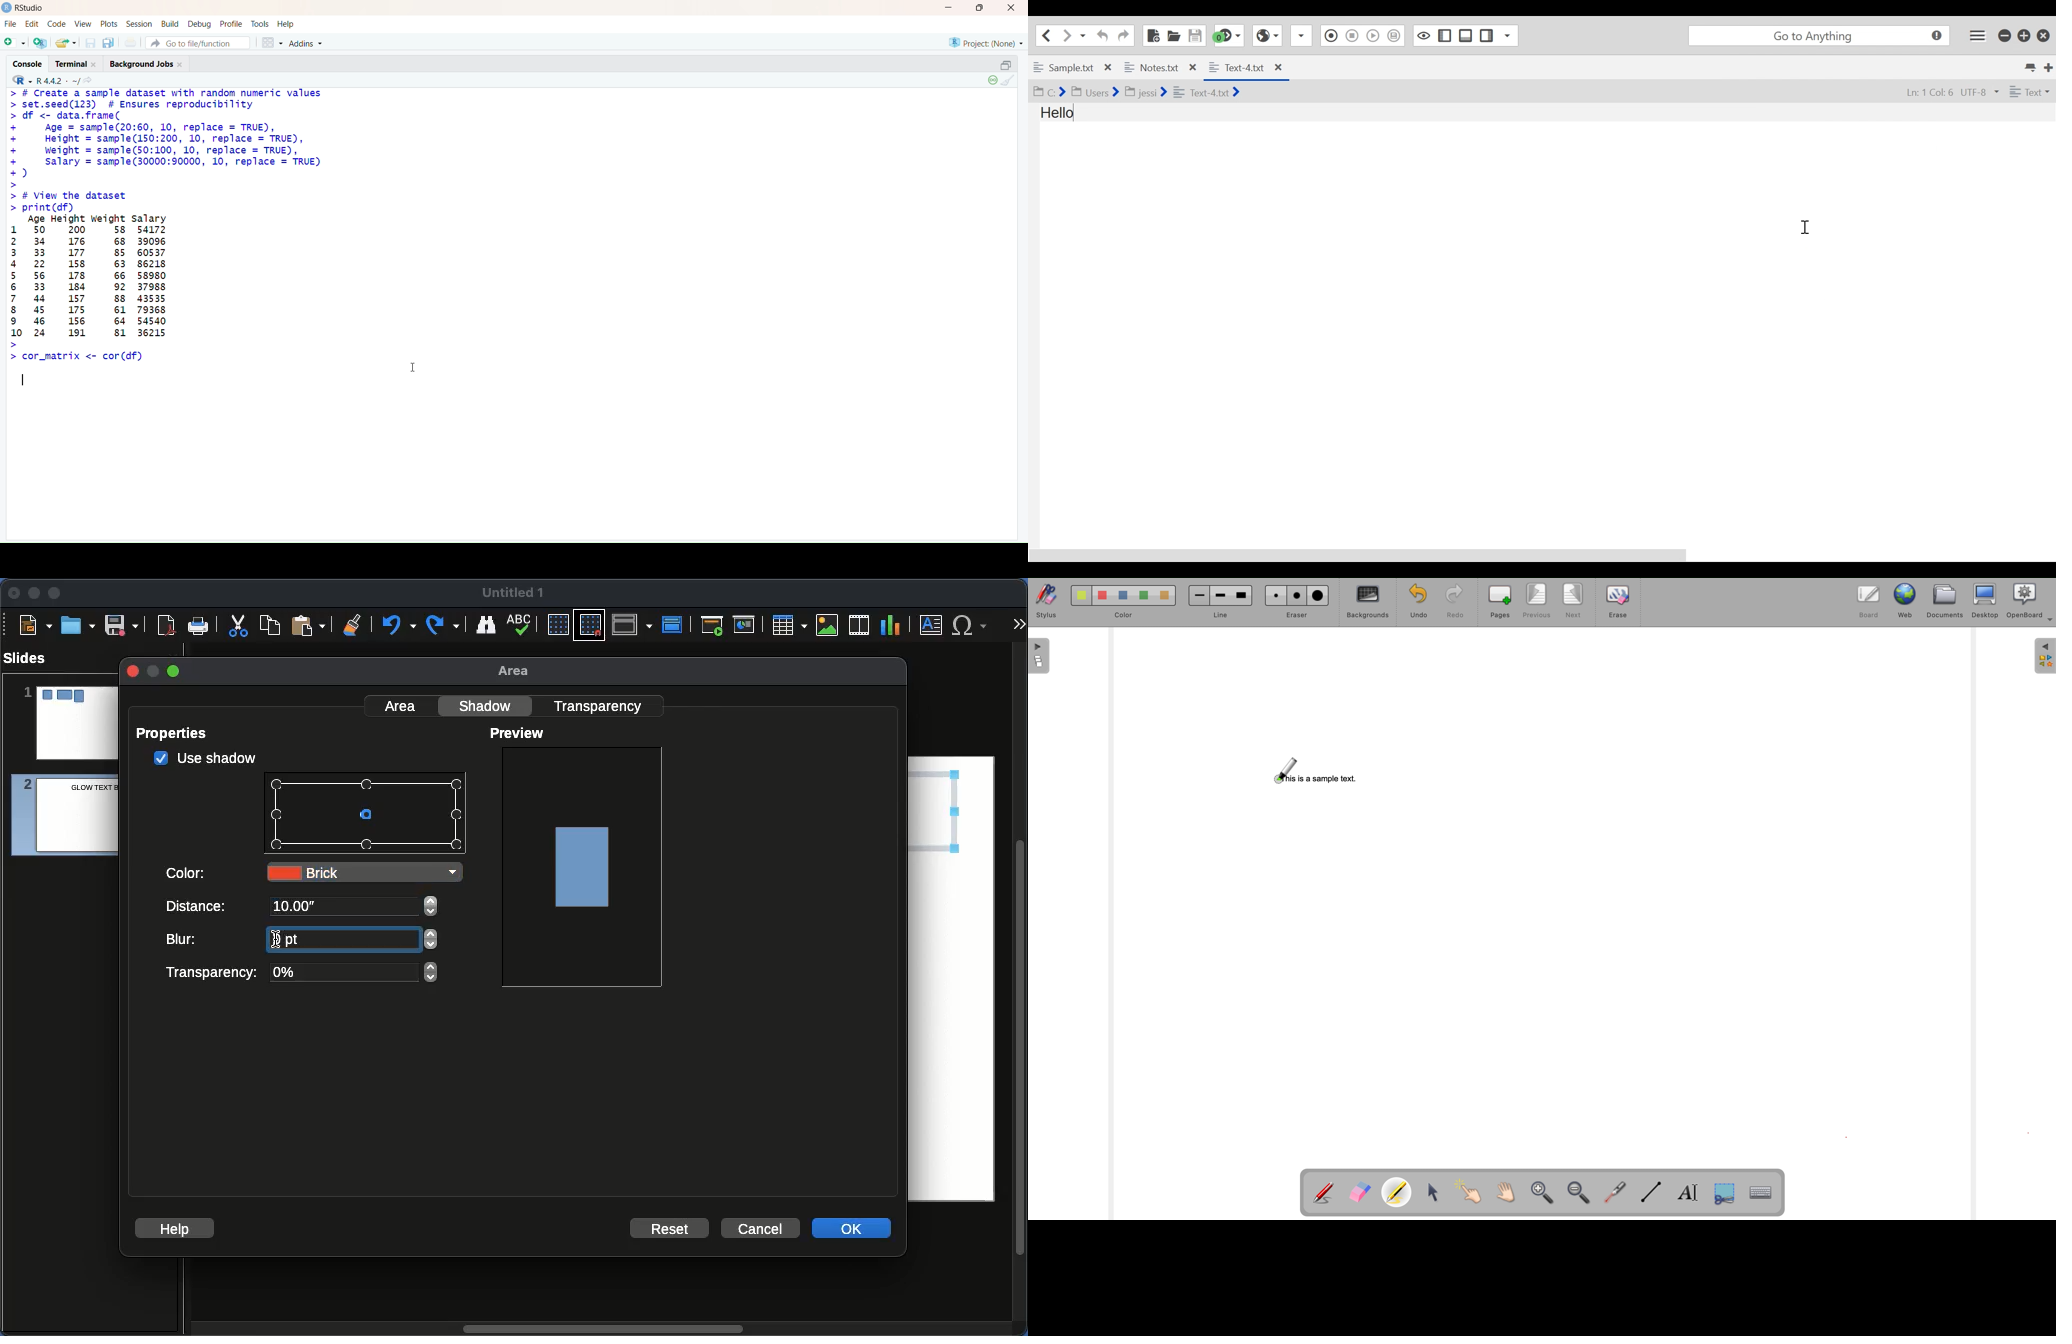 The height and width of the screenshot is (1344, 2072). I want to click on List all tabs, so click(2032, 68).